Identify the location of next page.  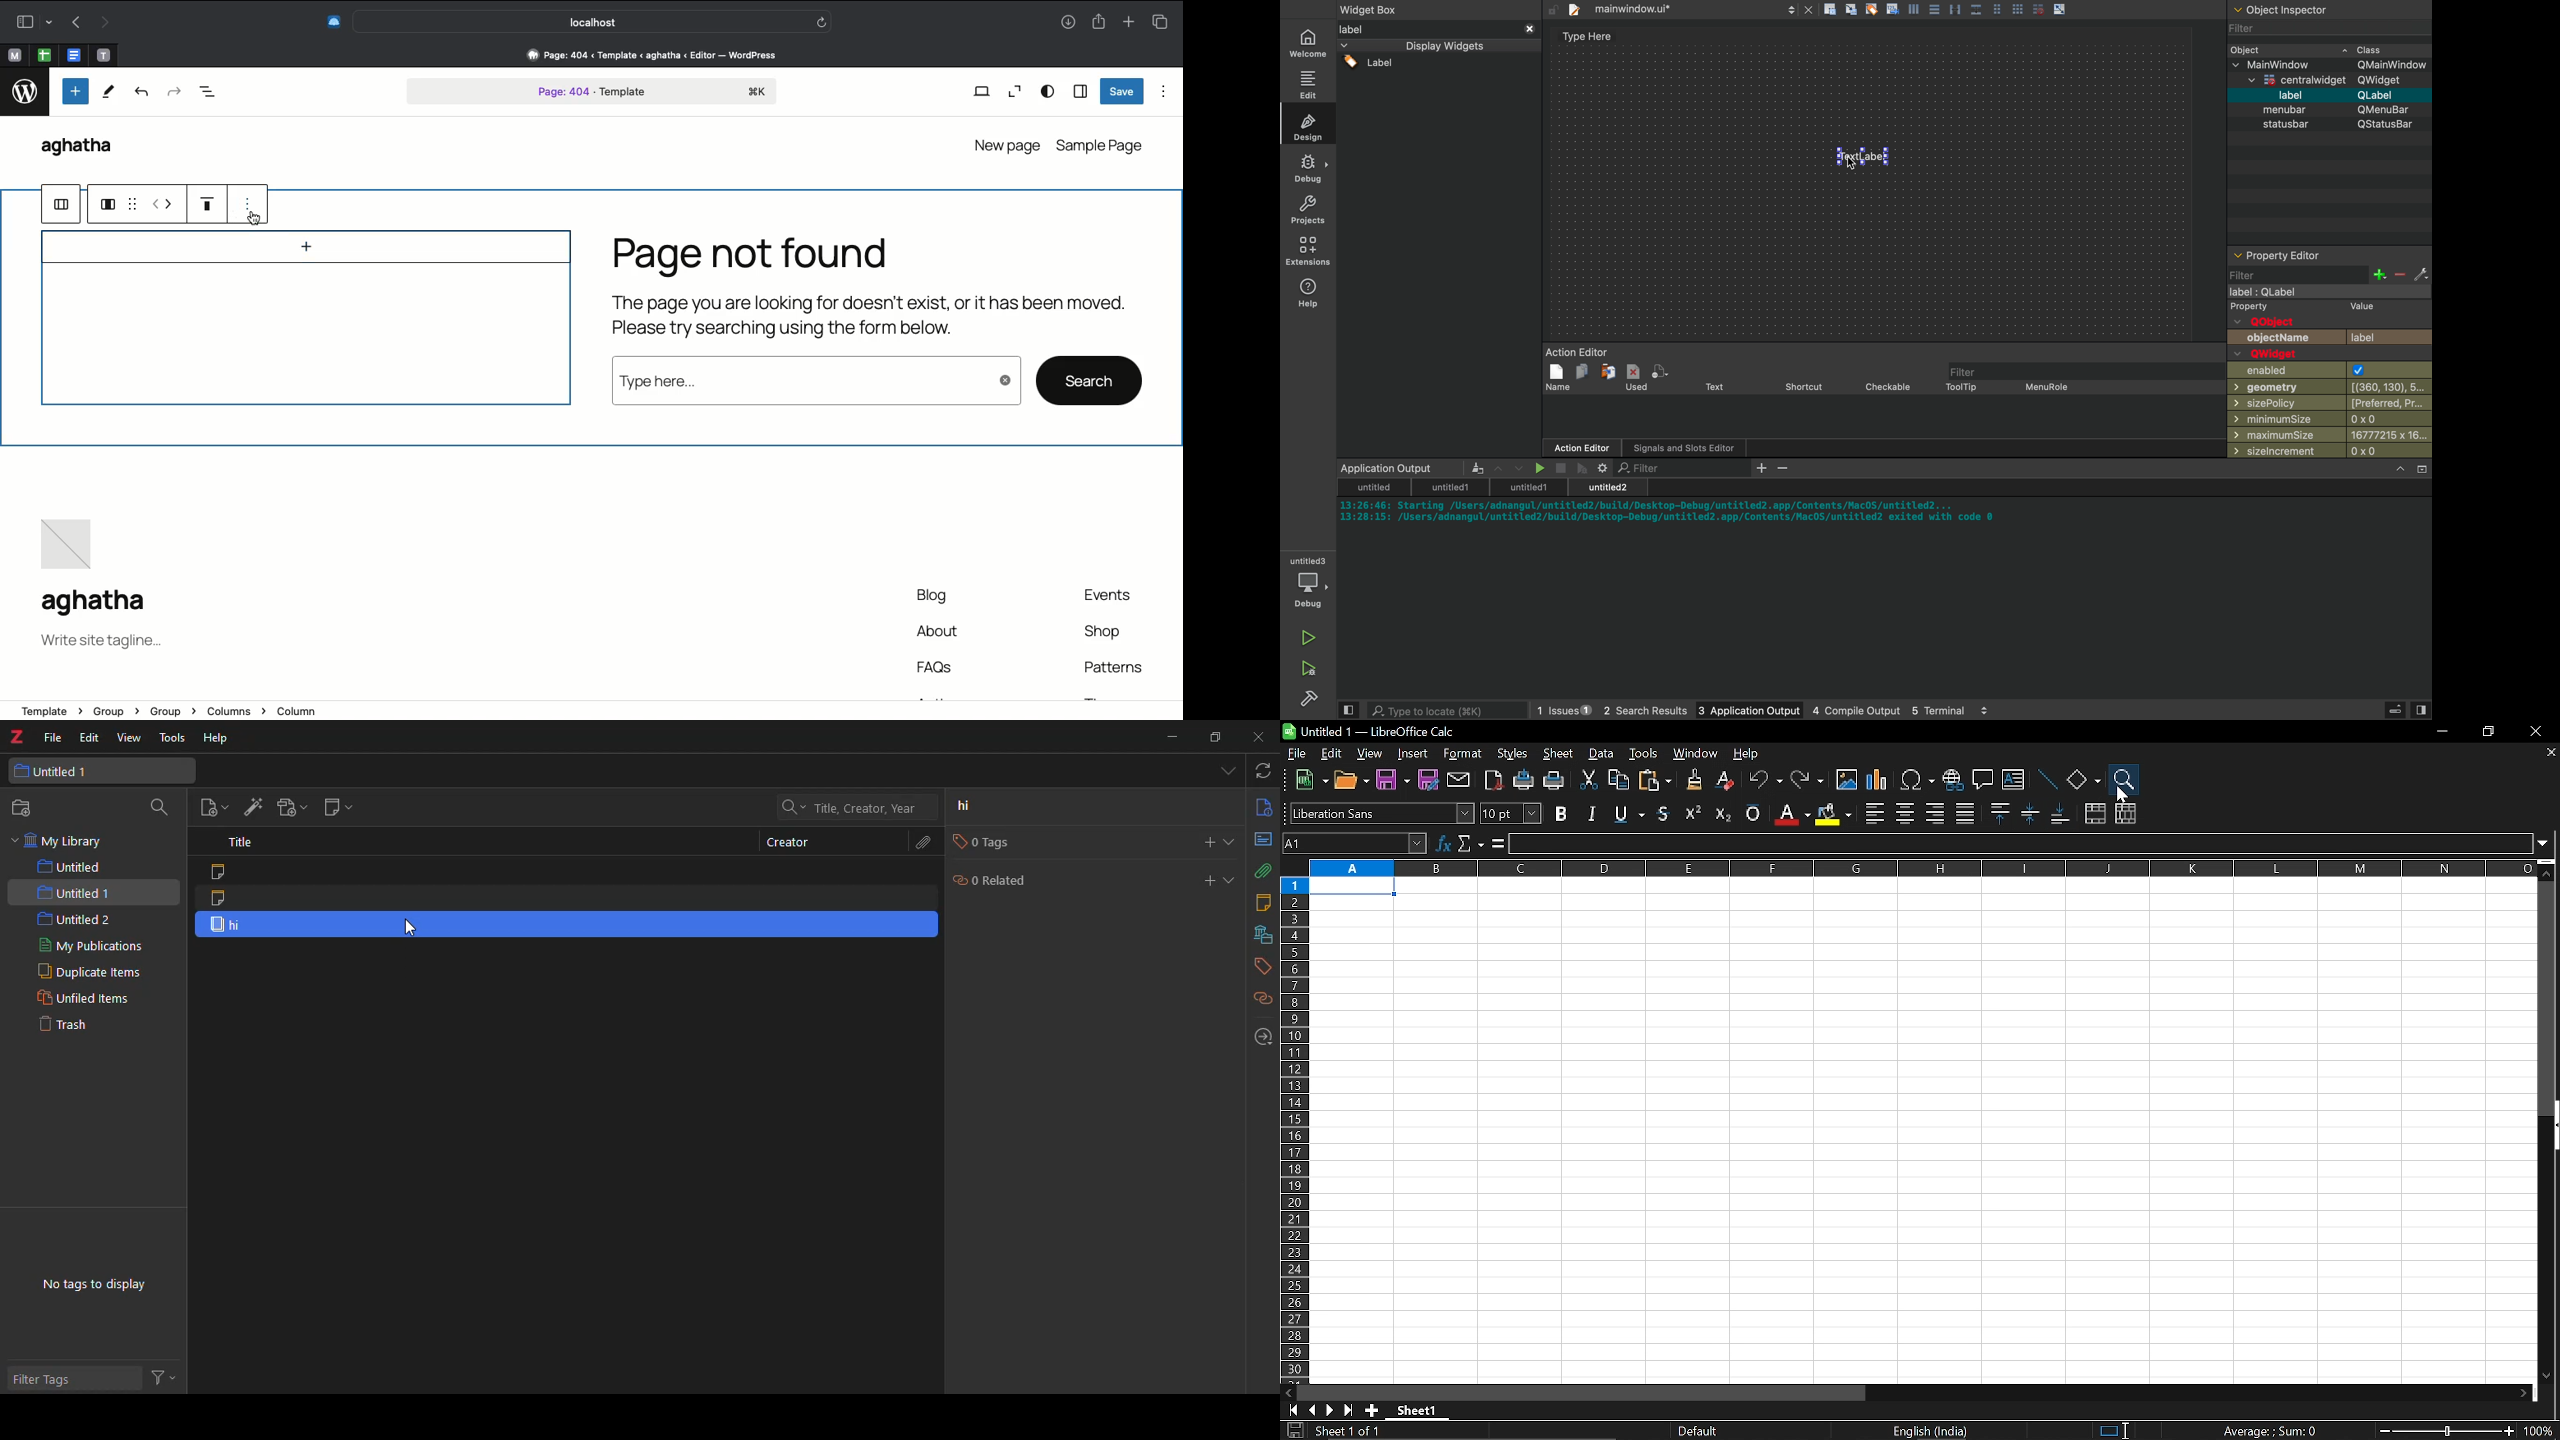
(1330, 1411).